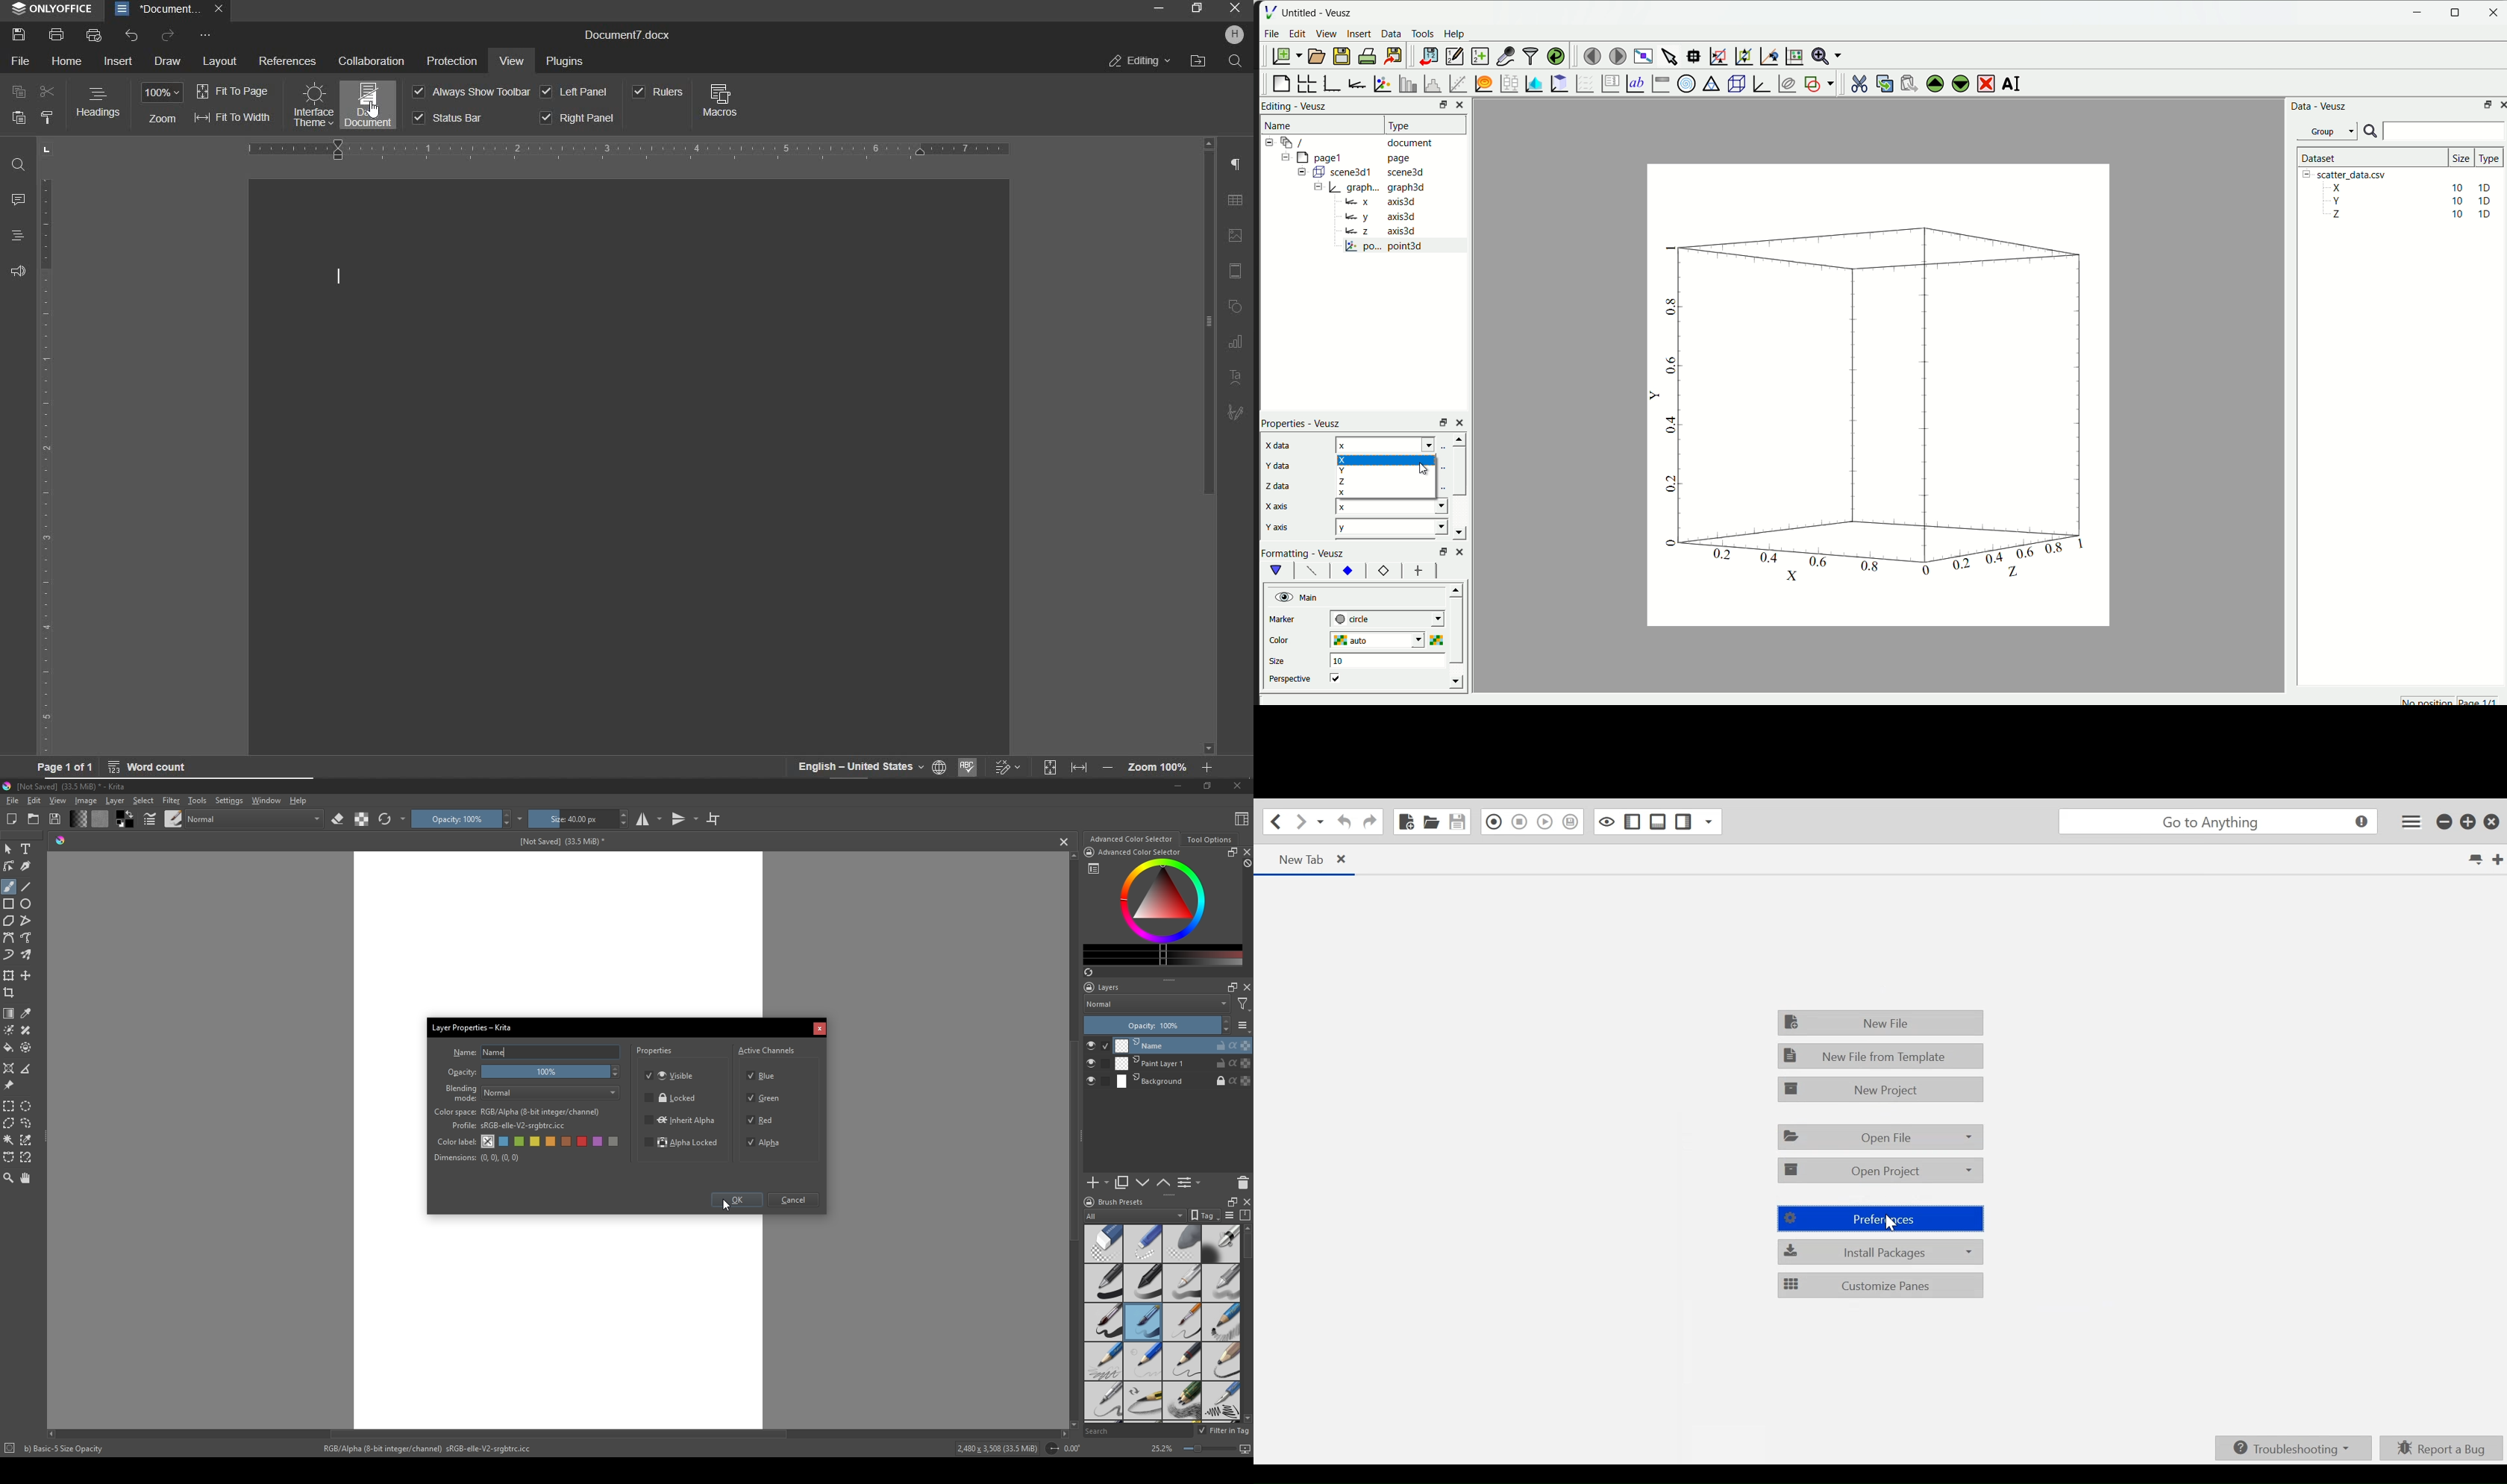 Image resolution: width=2520 pixels, height=1484 pixels. What do you see at coordinates (1230, 852) in the screenshot?
I see `resize` at bounding box center [1230, 852].